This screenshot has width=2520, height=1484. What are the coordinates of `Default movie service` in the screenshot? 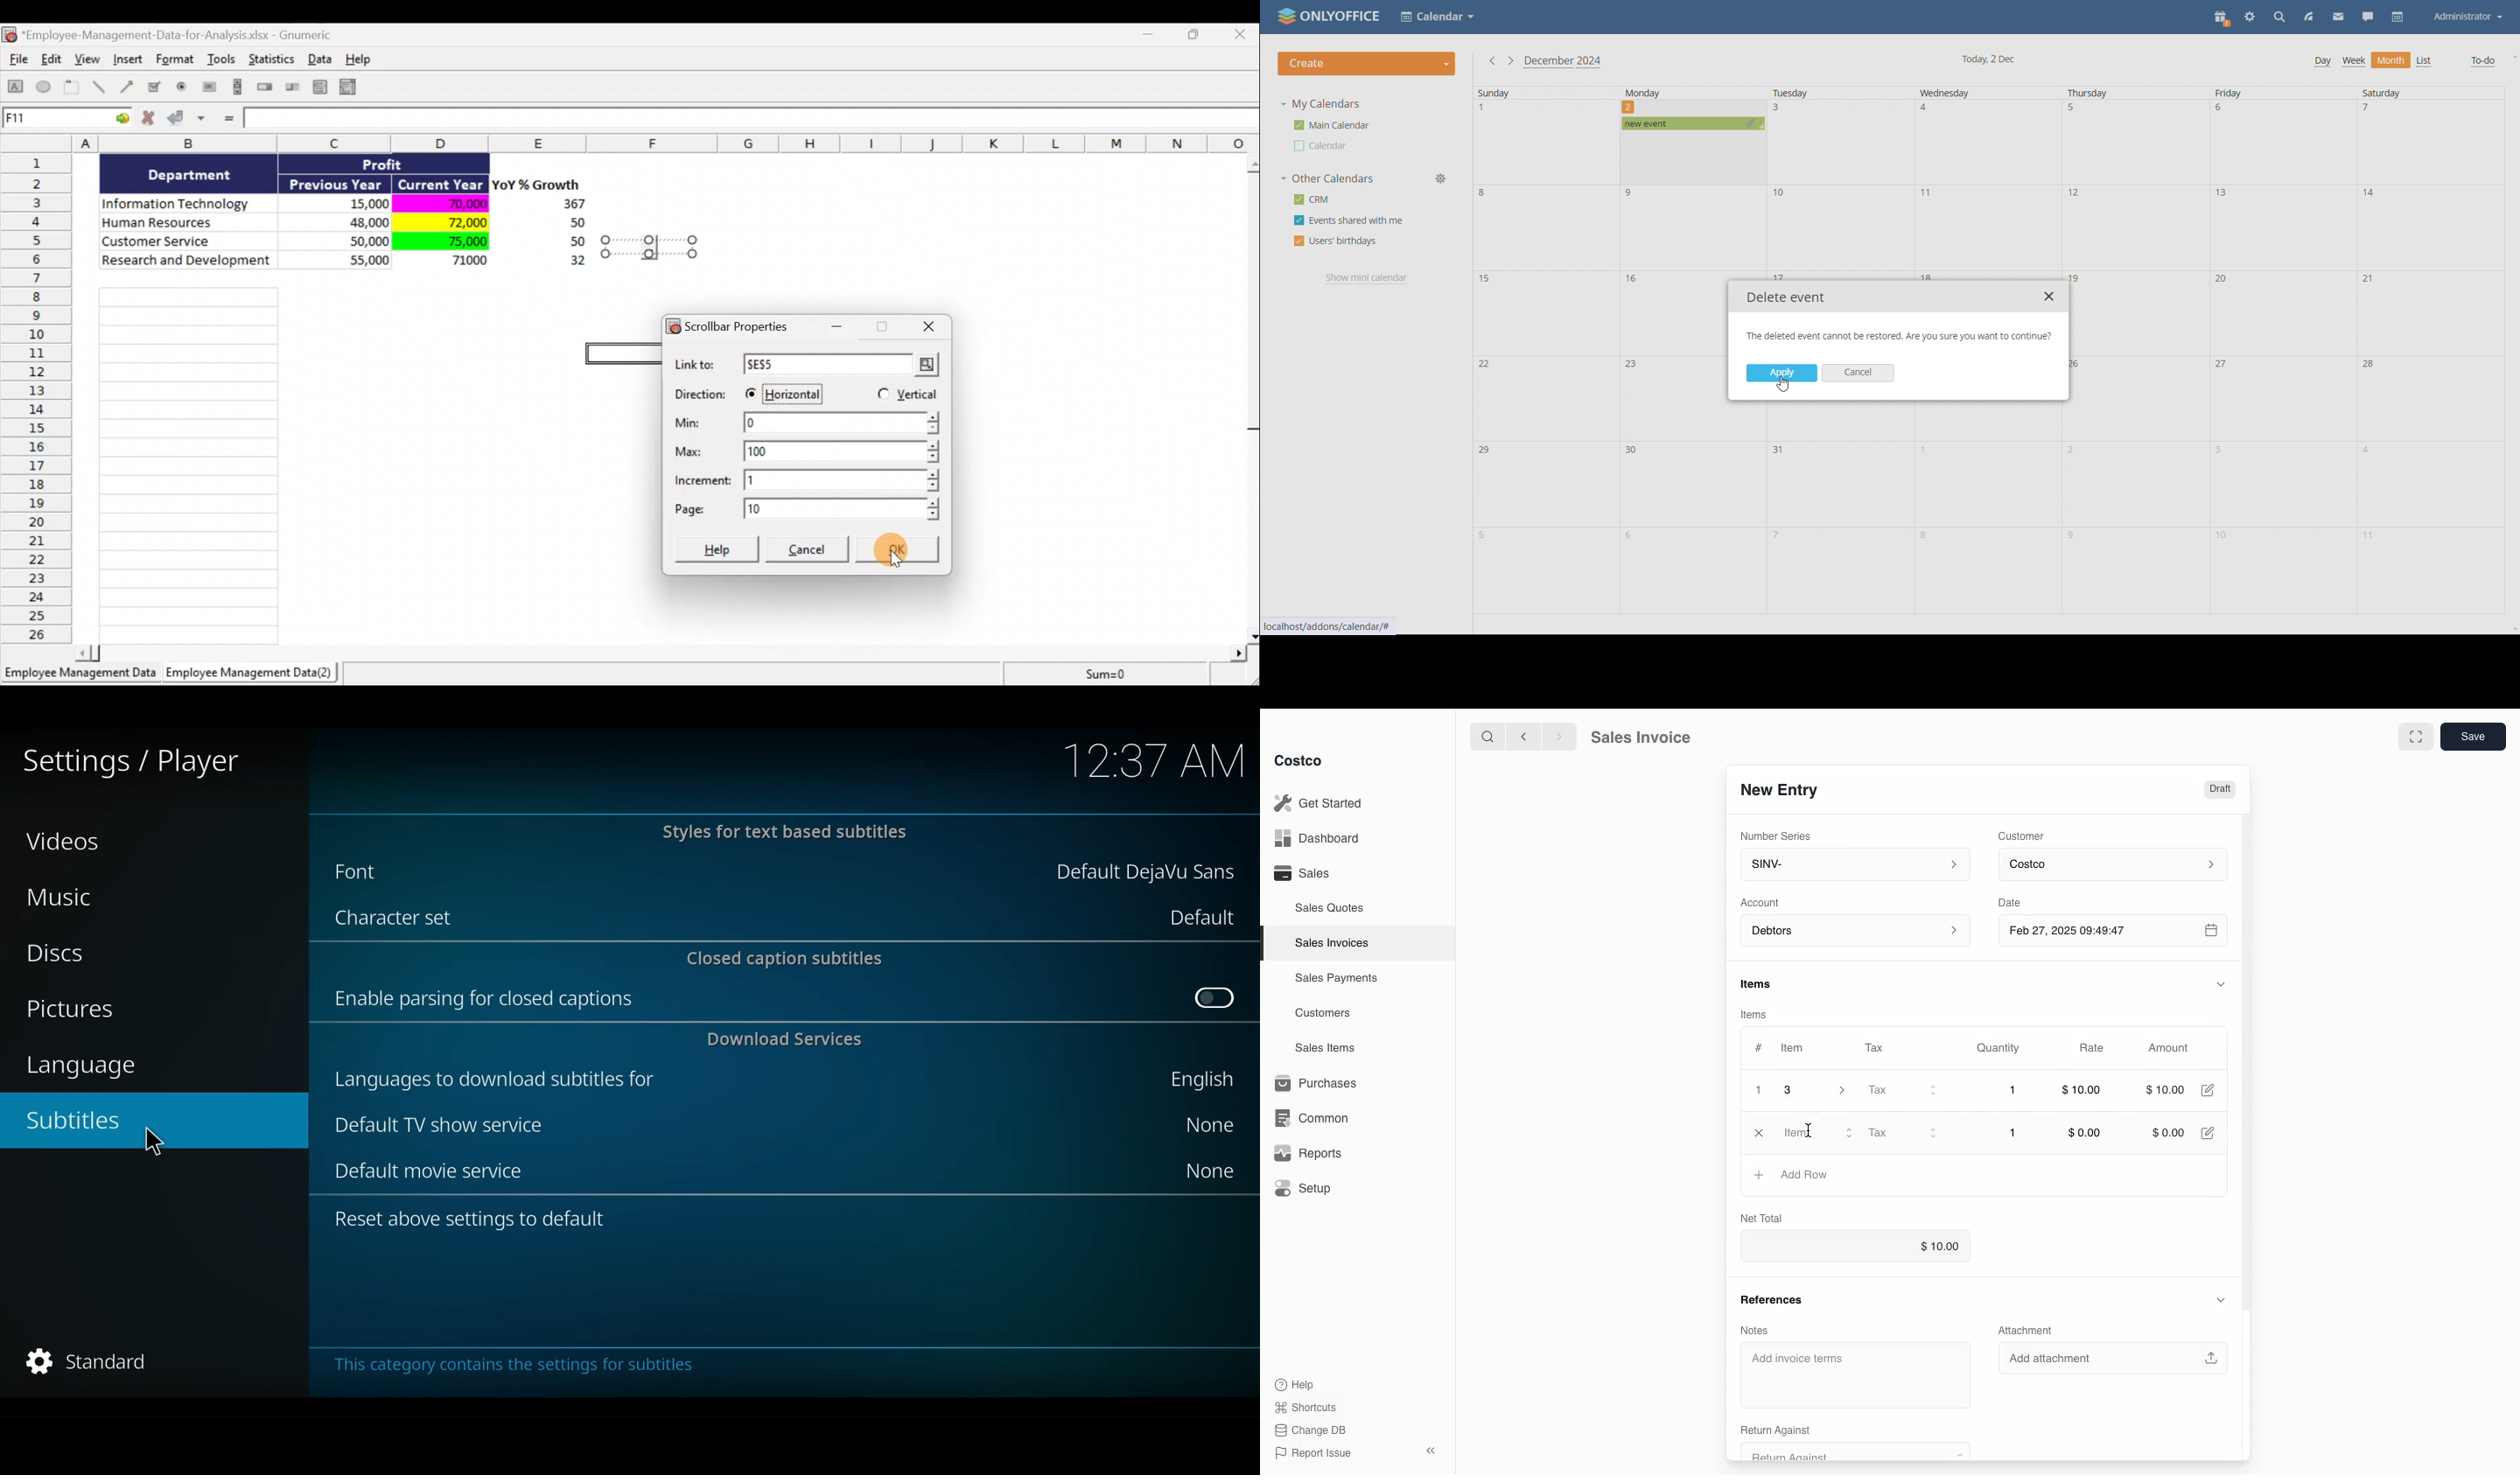 It's located at (436, 1172).